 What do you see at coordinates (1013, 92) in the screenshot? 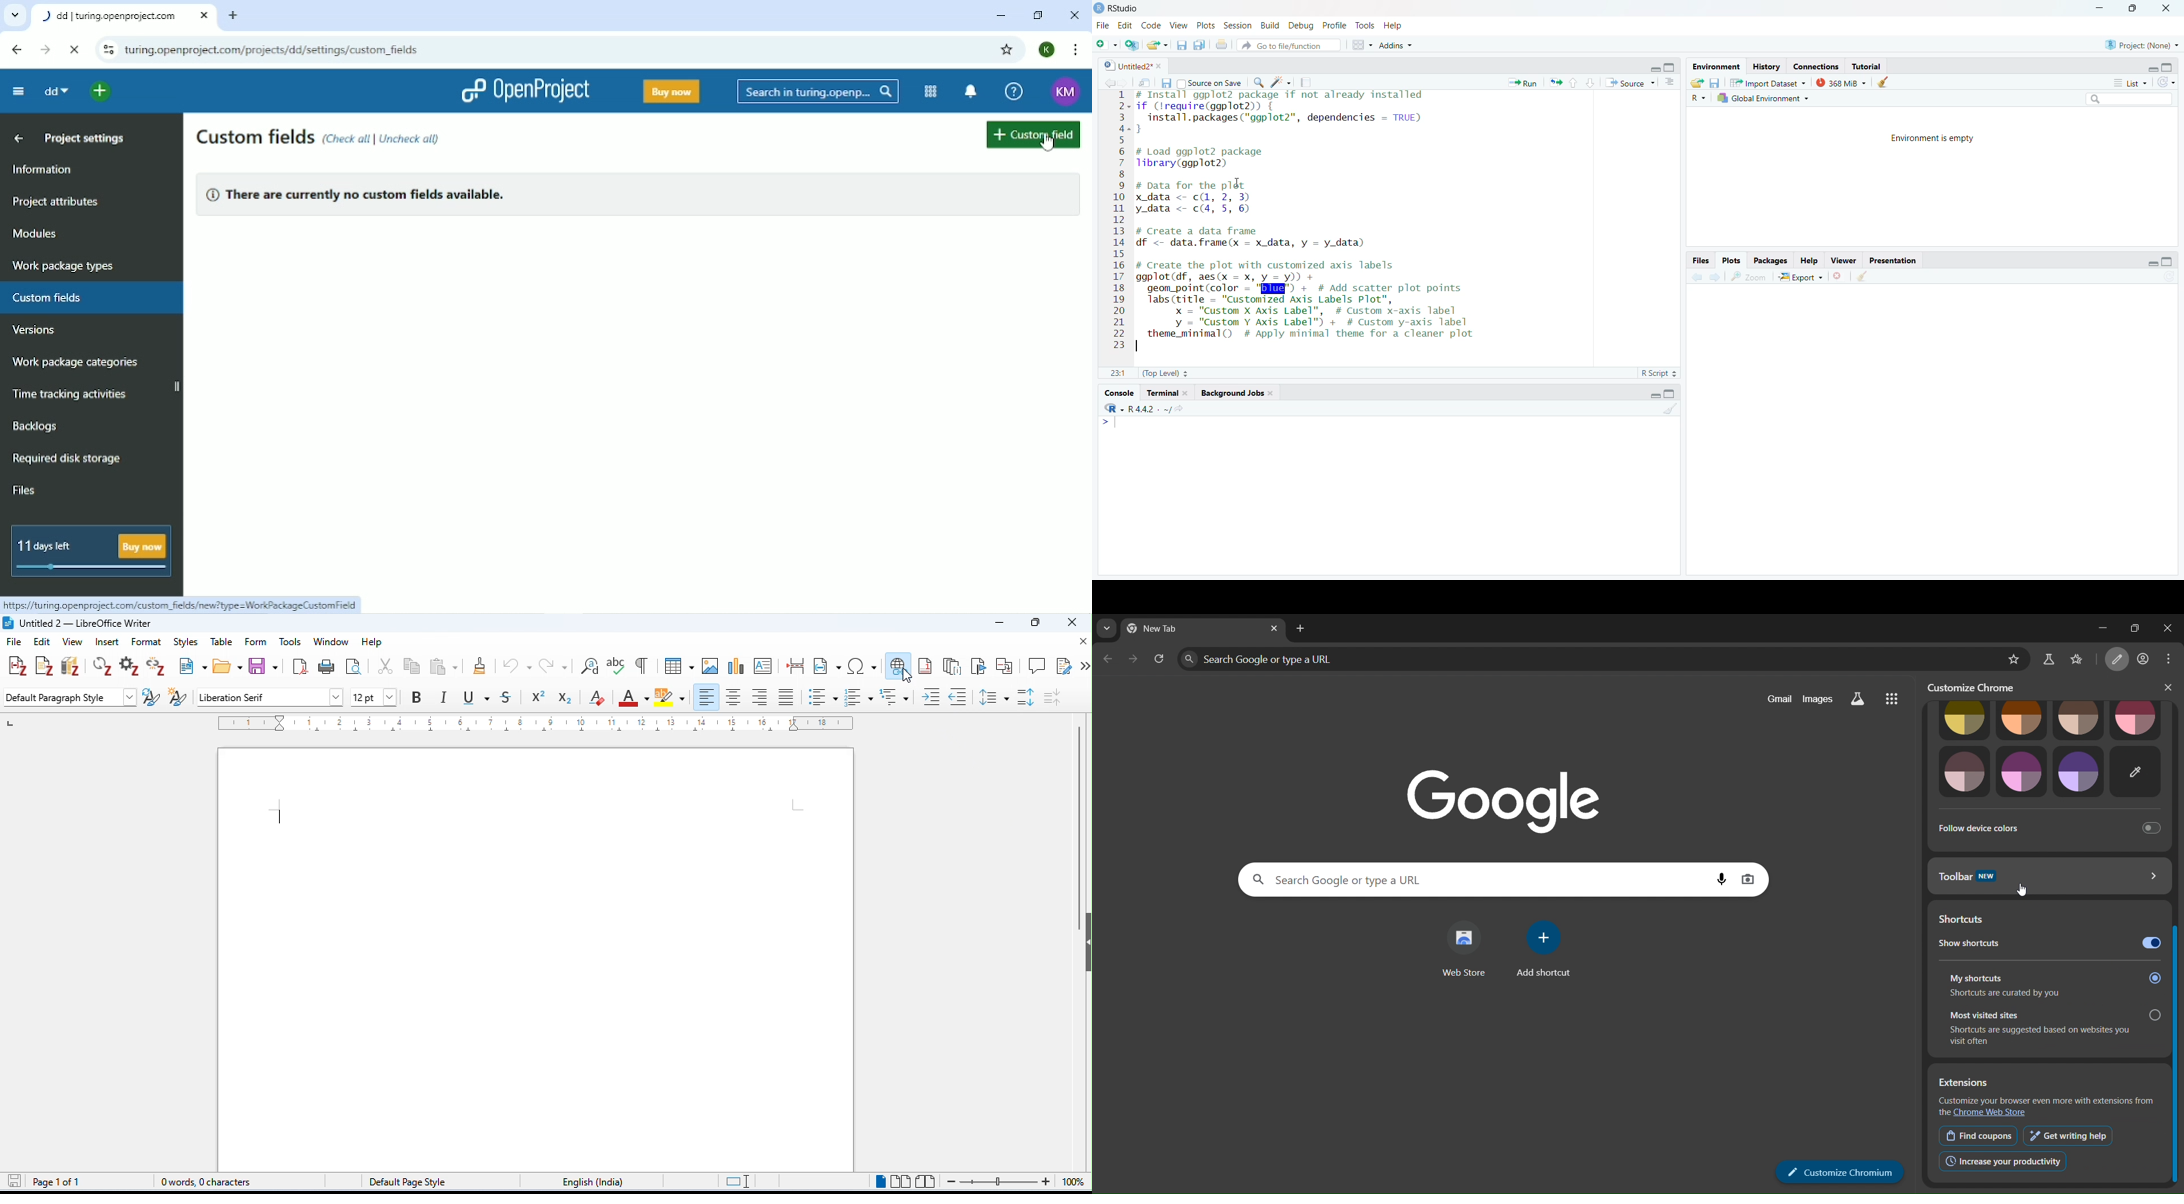
I see `Help` at bounding box center [1013, 92].